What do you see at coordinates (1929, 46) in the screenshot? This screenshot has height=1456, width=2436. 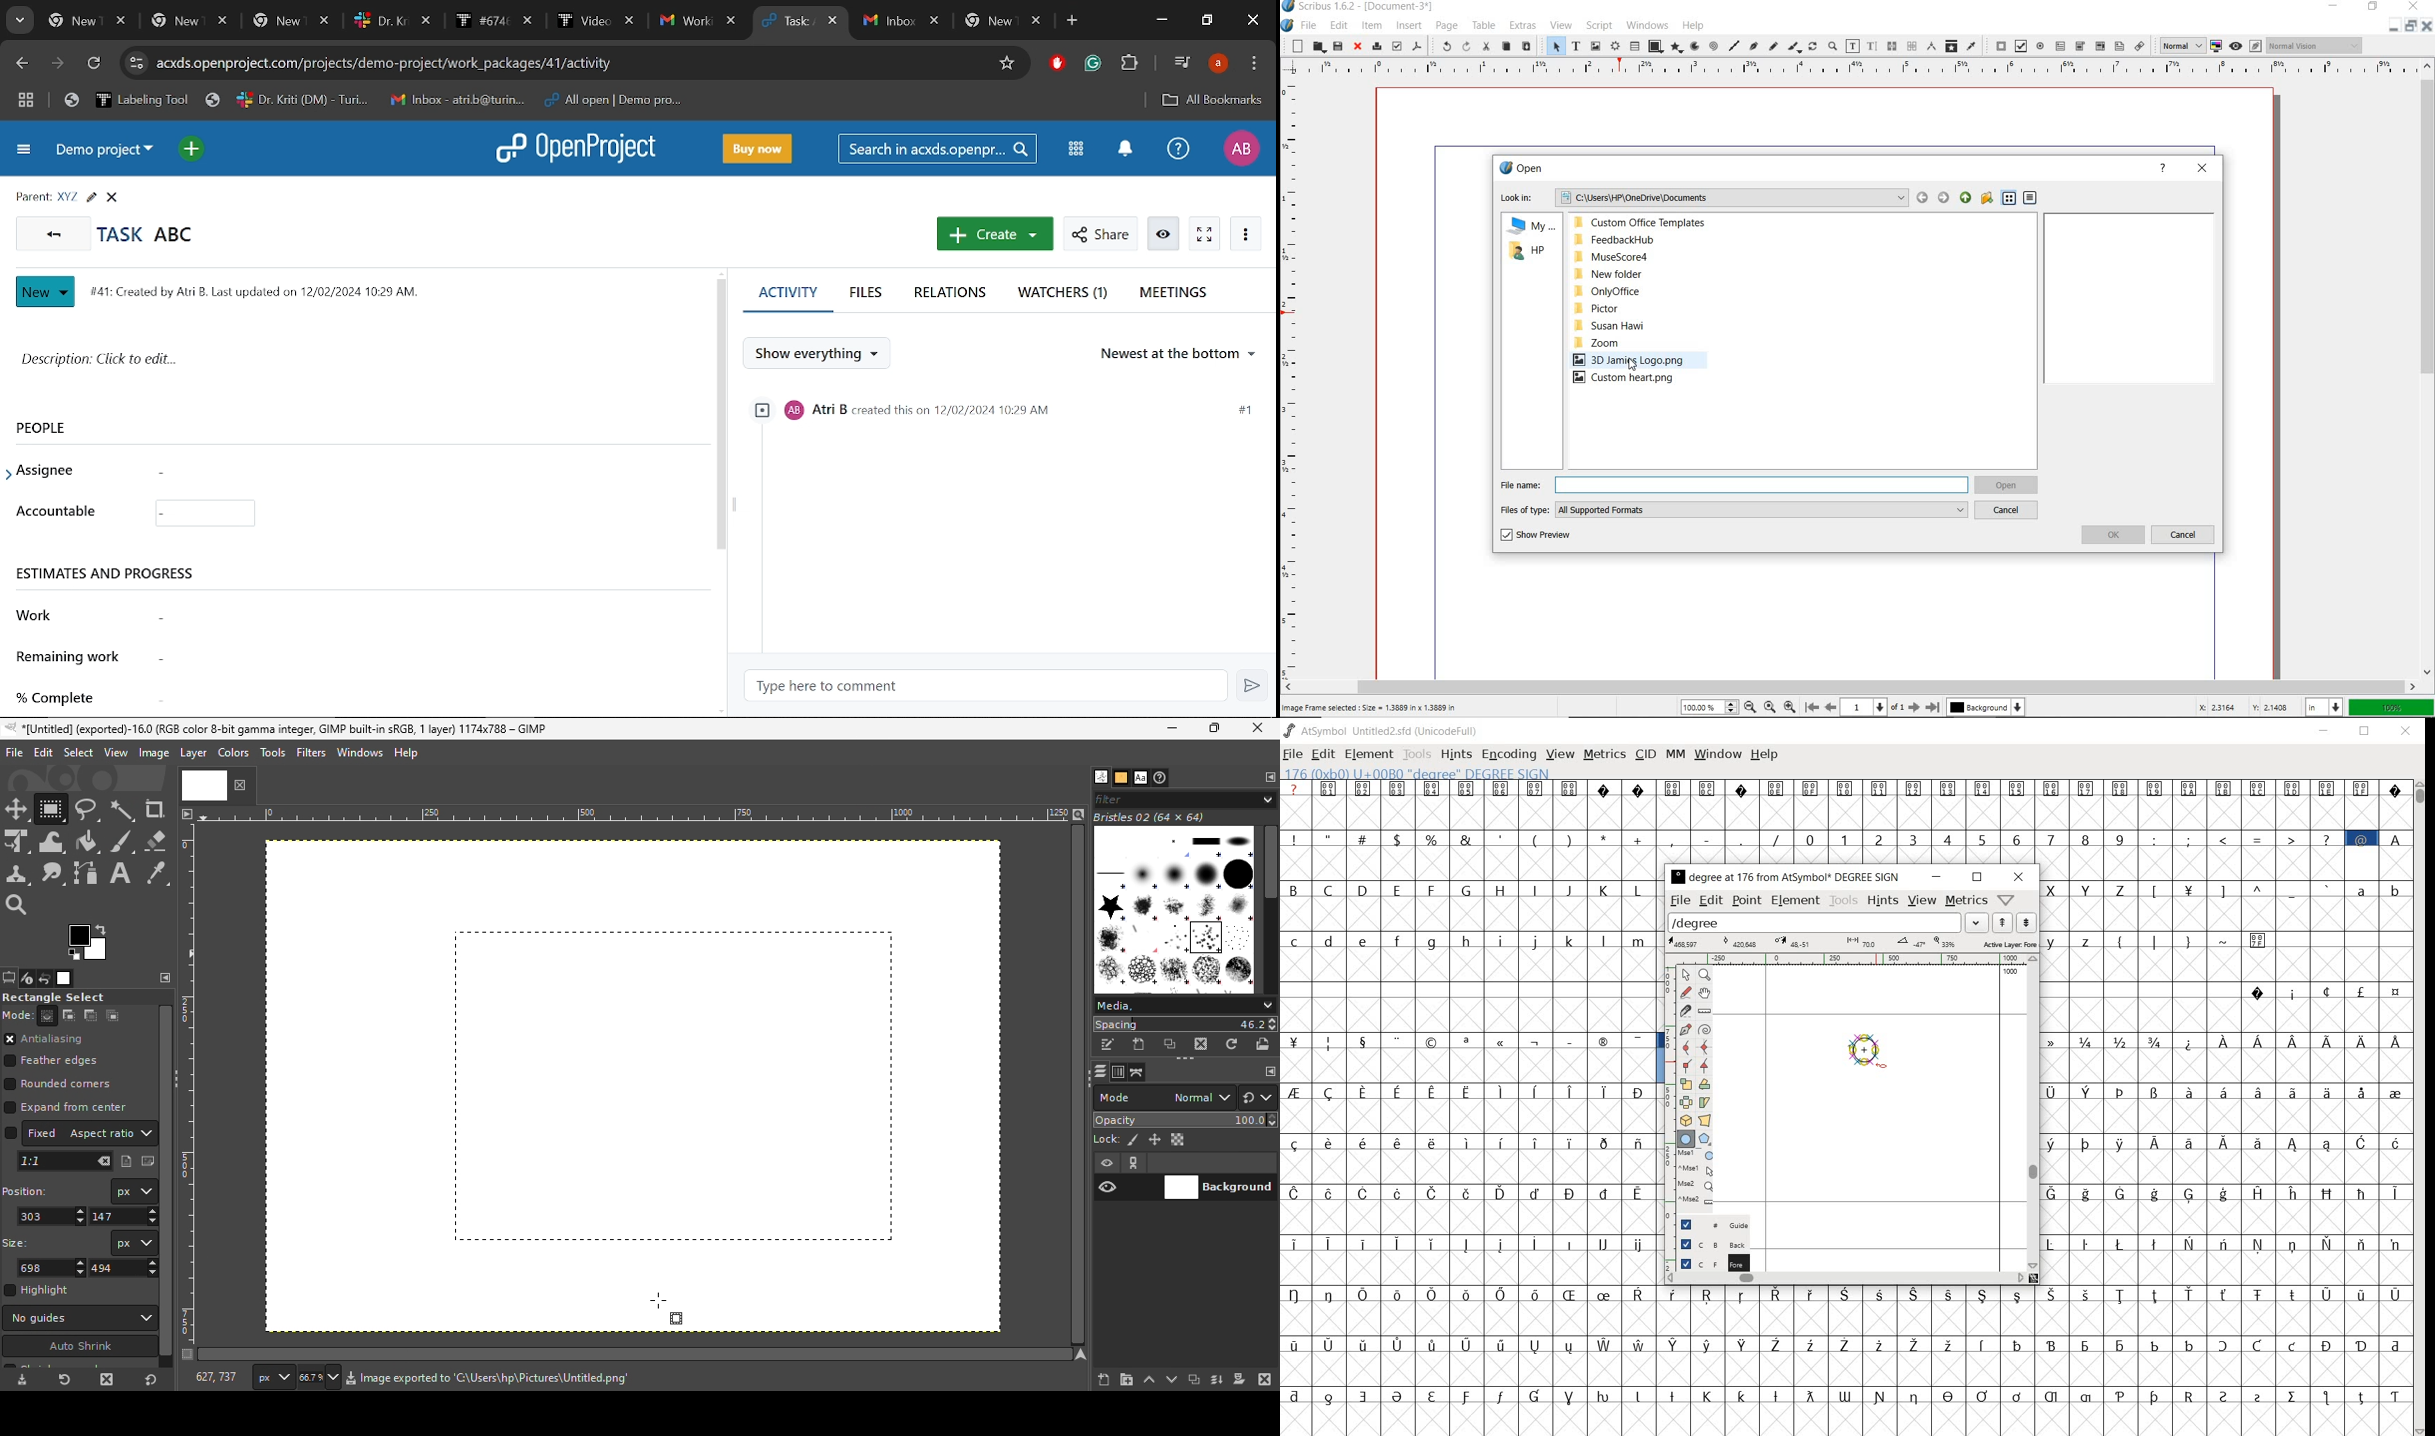 I see `measurements` at bounding box center [1929, 46].